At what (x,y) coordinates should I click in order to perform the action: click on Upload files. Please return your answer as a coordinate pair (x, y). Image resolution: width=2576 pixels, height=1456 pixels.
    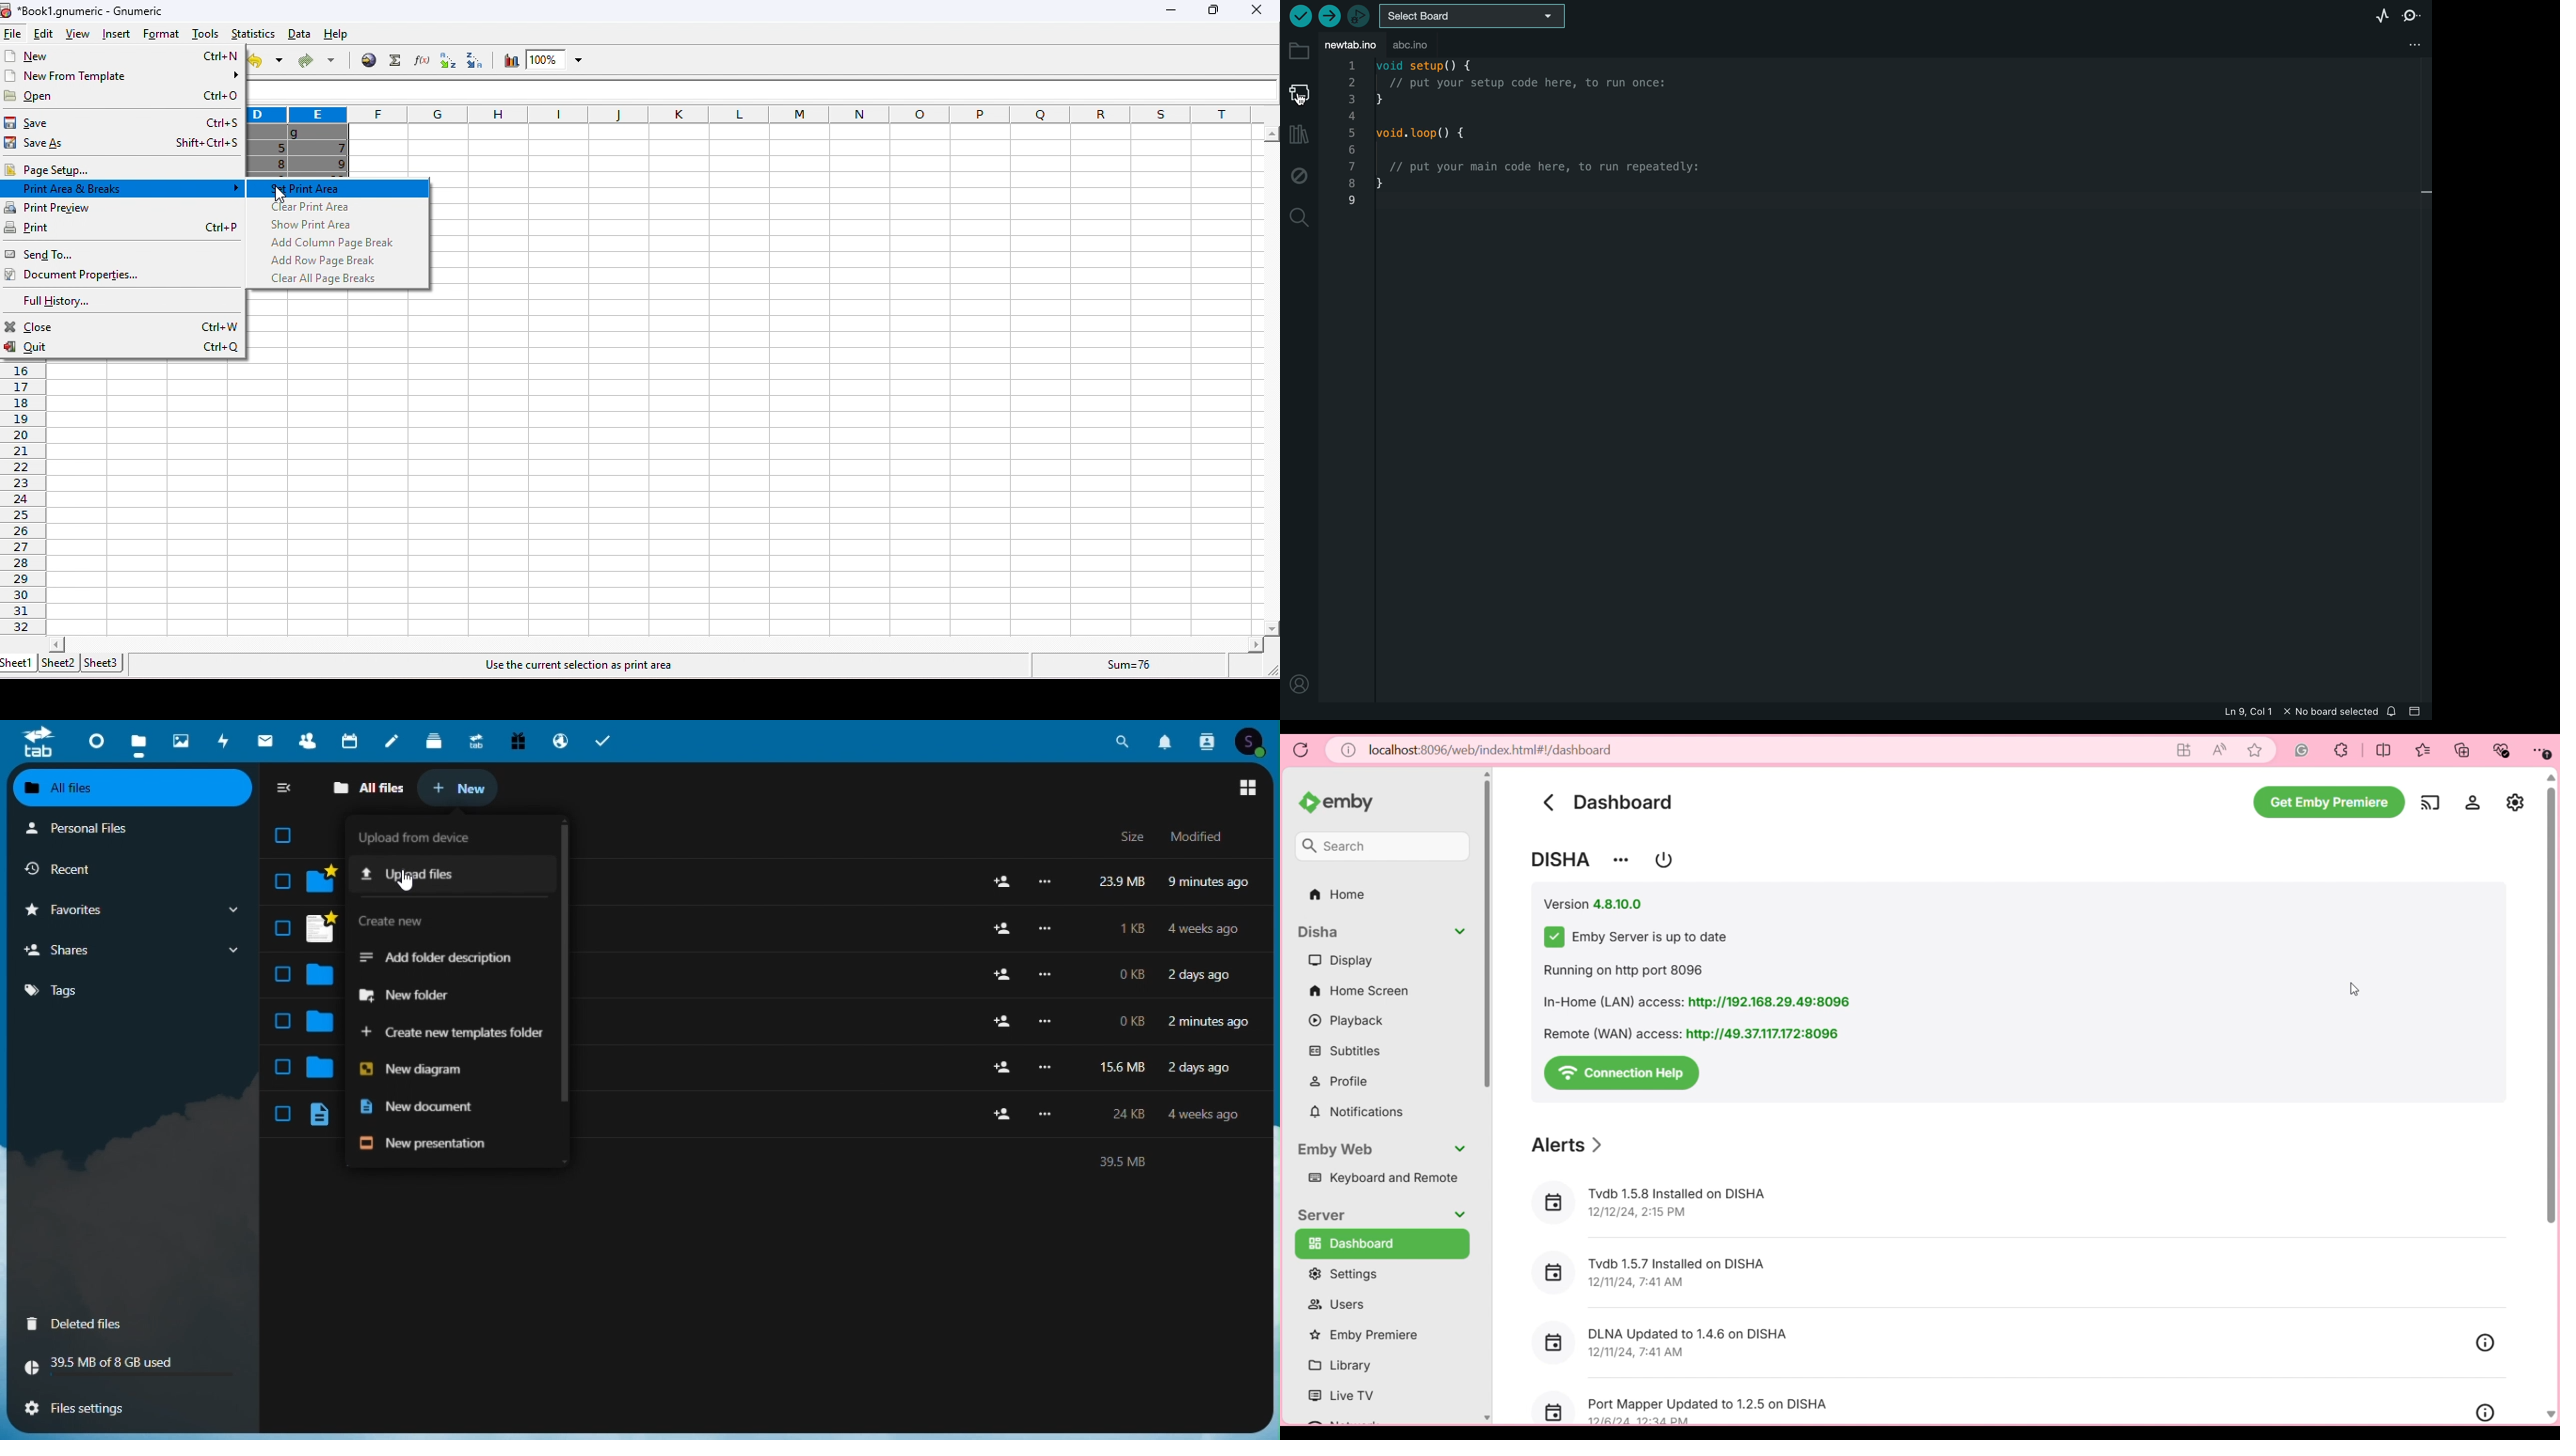
    Looking at the image, I should click on (446, 875).